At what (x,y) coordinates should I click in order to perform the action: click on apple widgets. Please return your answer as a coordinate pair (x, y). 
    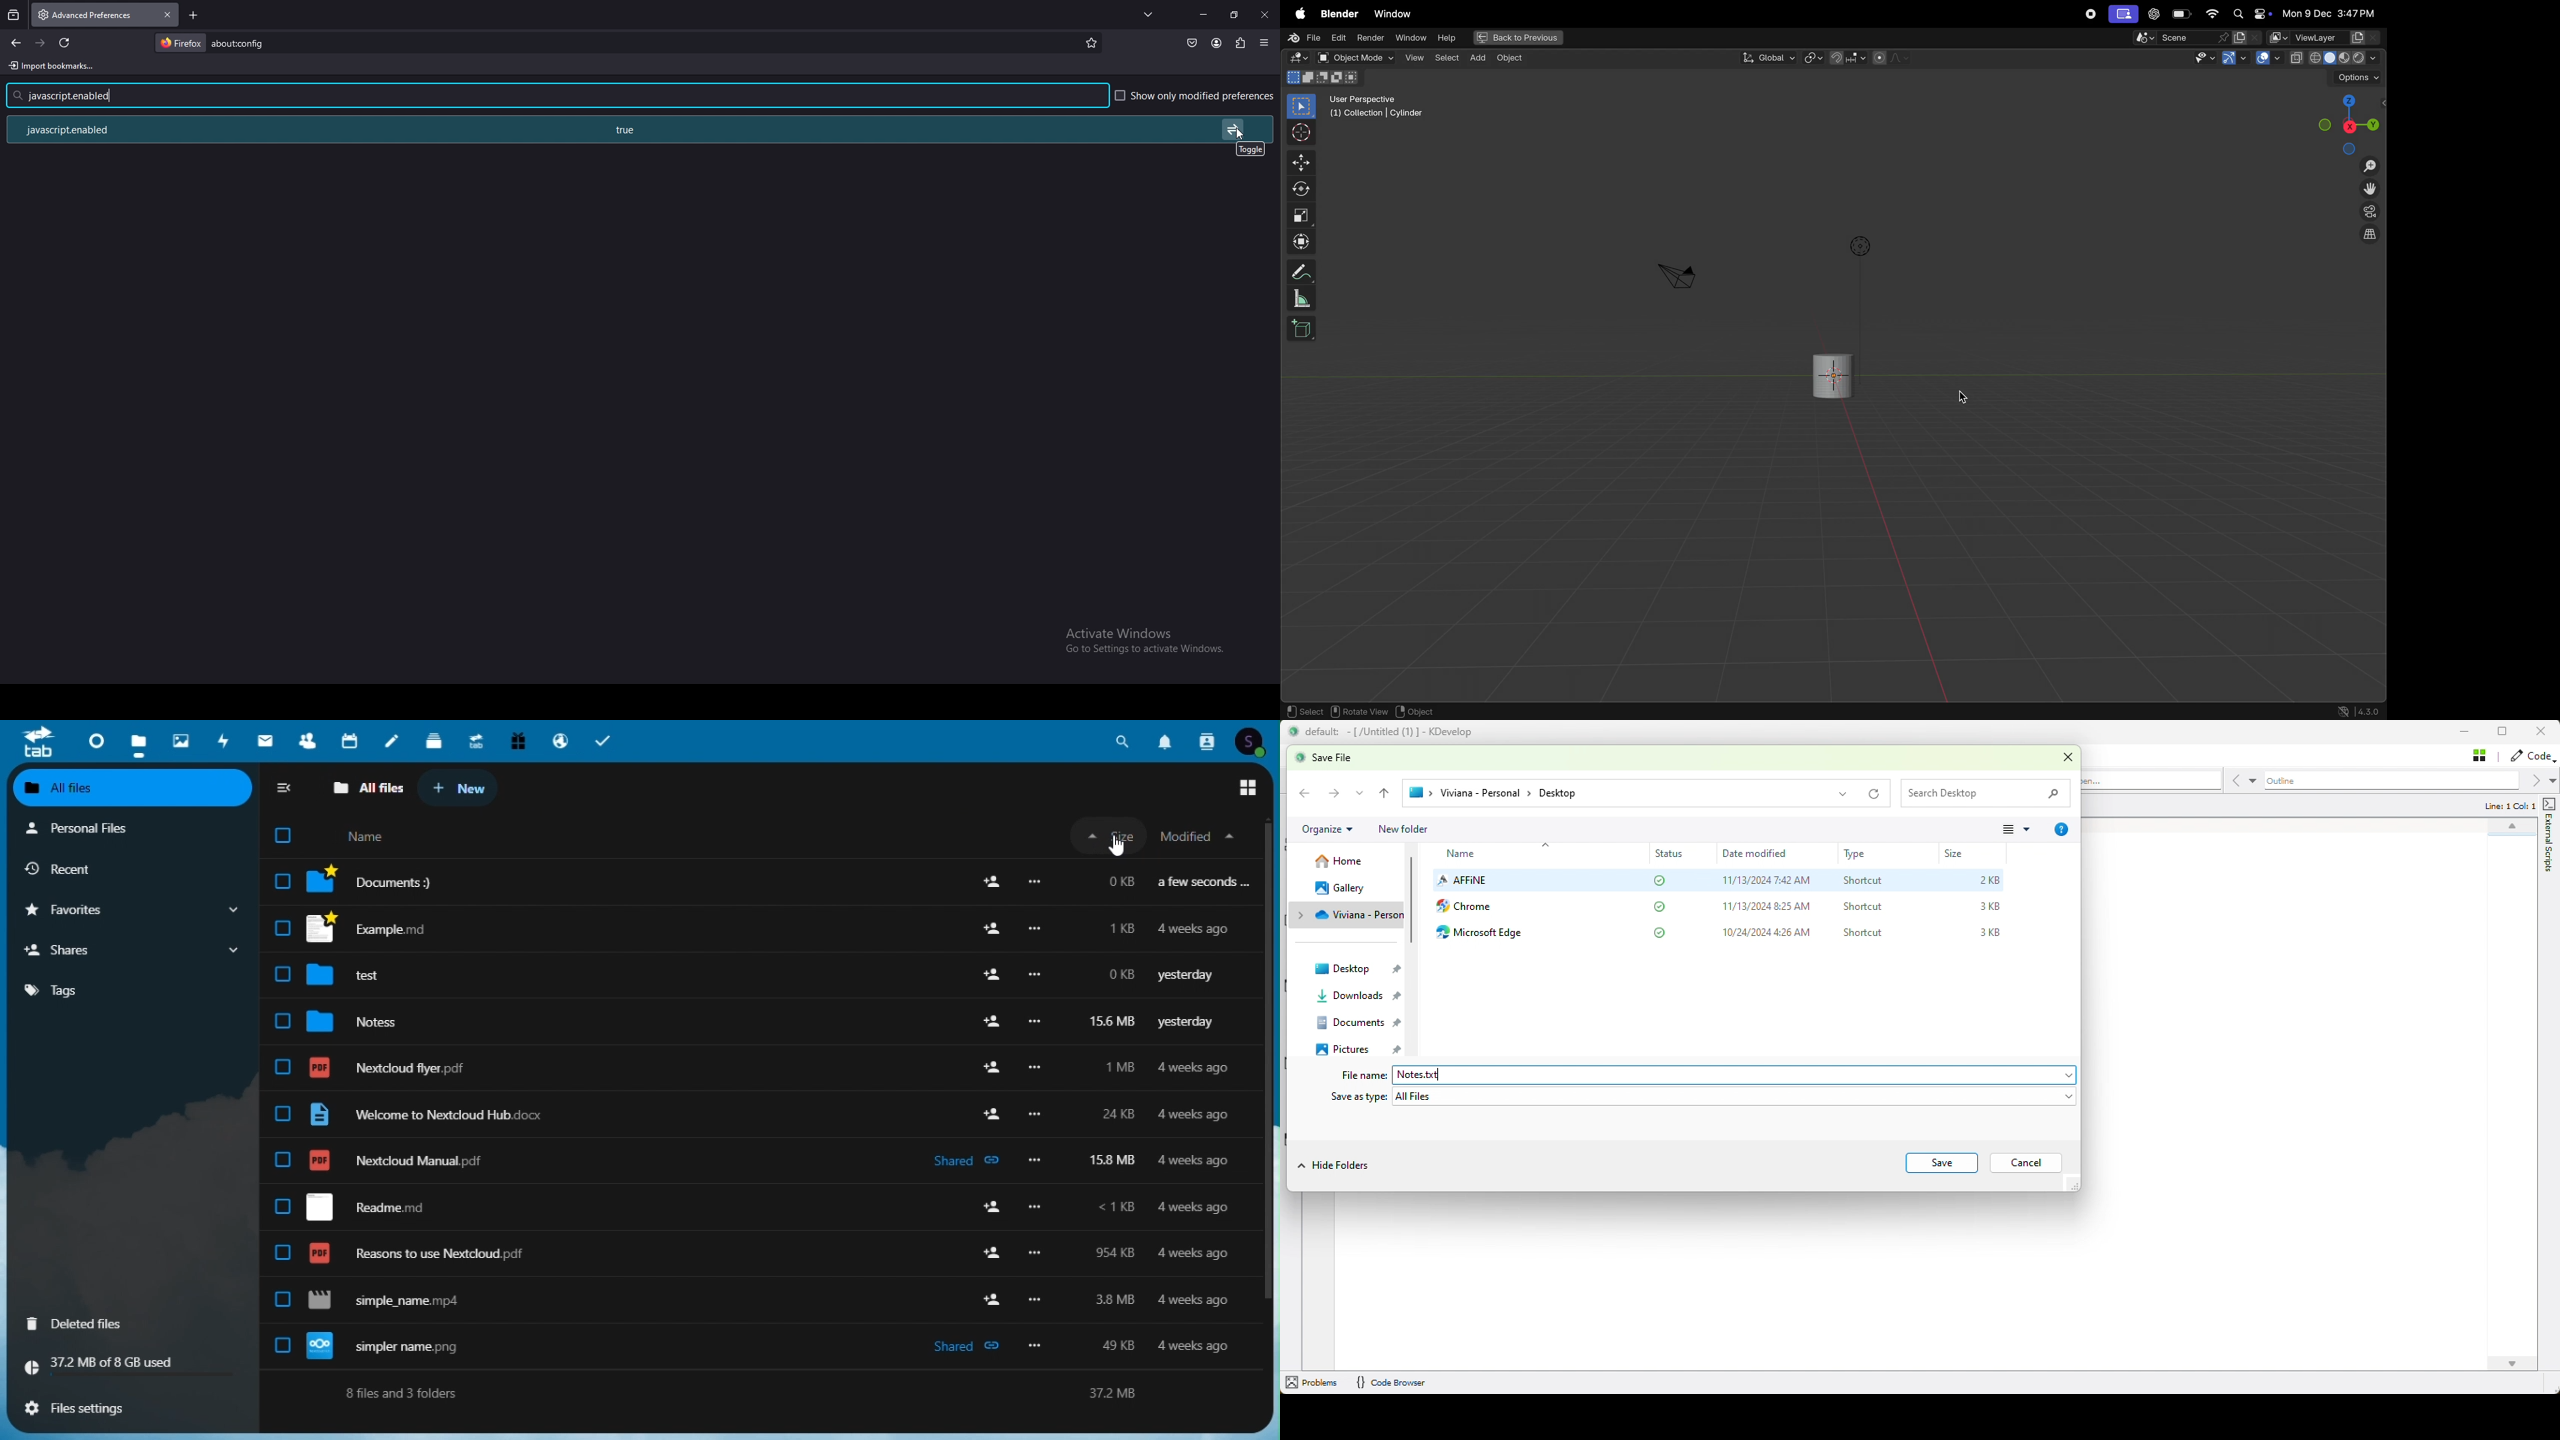
    Looking at the image, I should click on (2248, 14).